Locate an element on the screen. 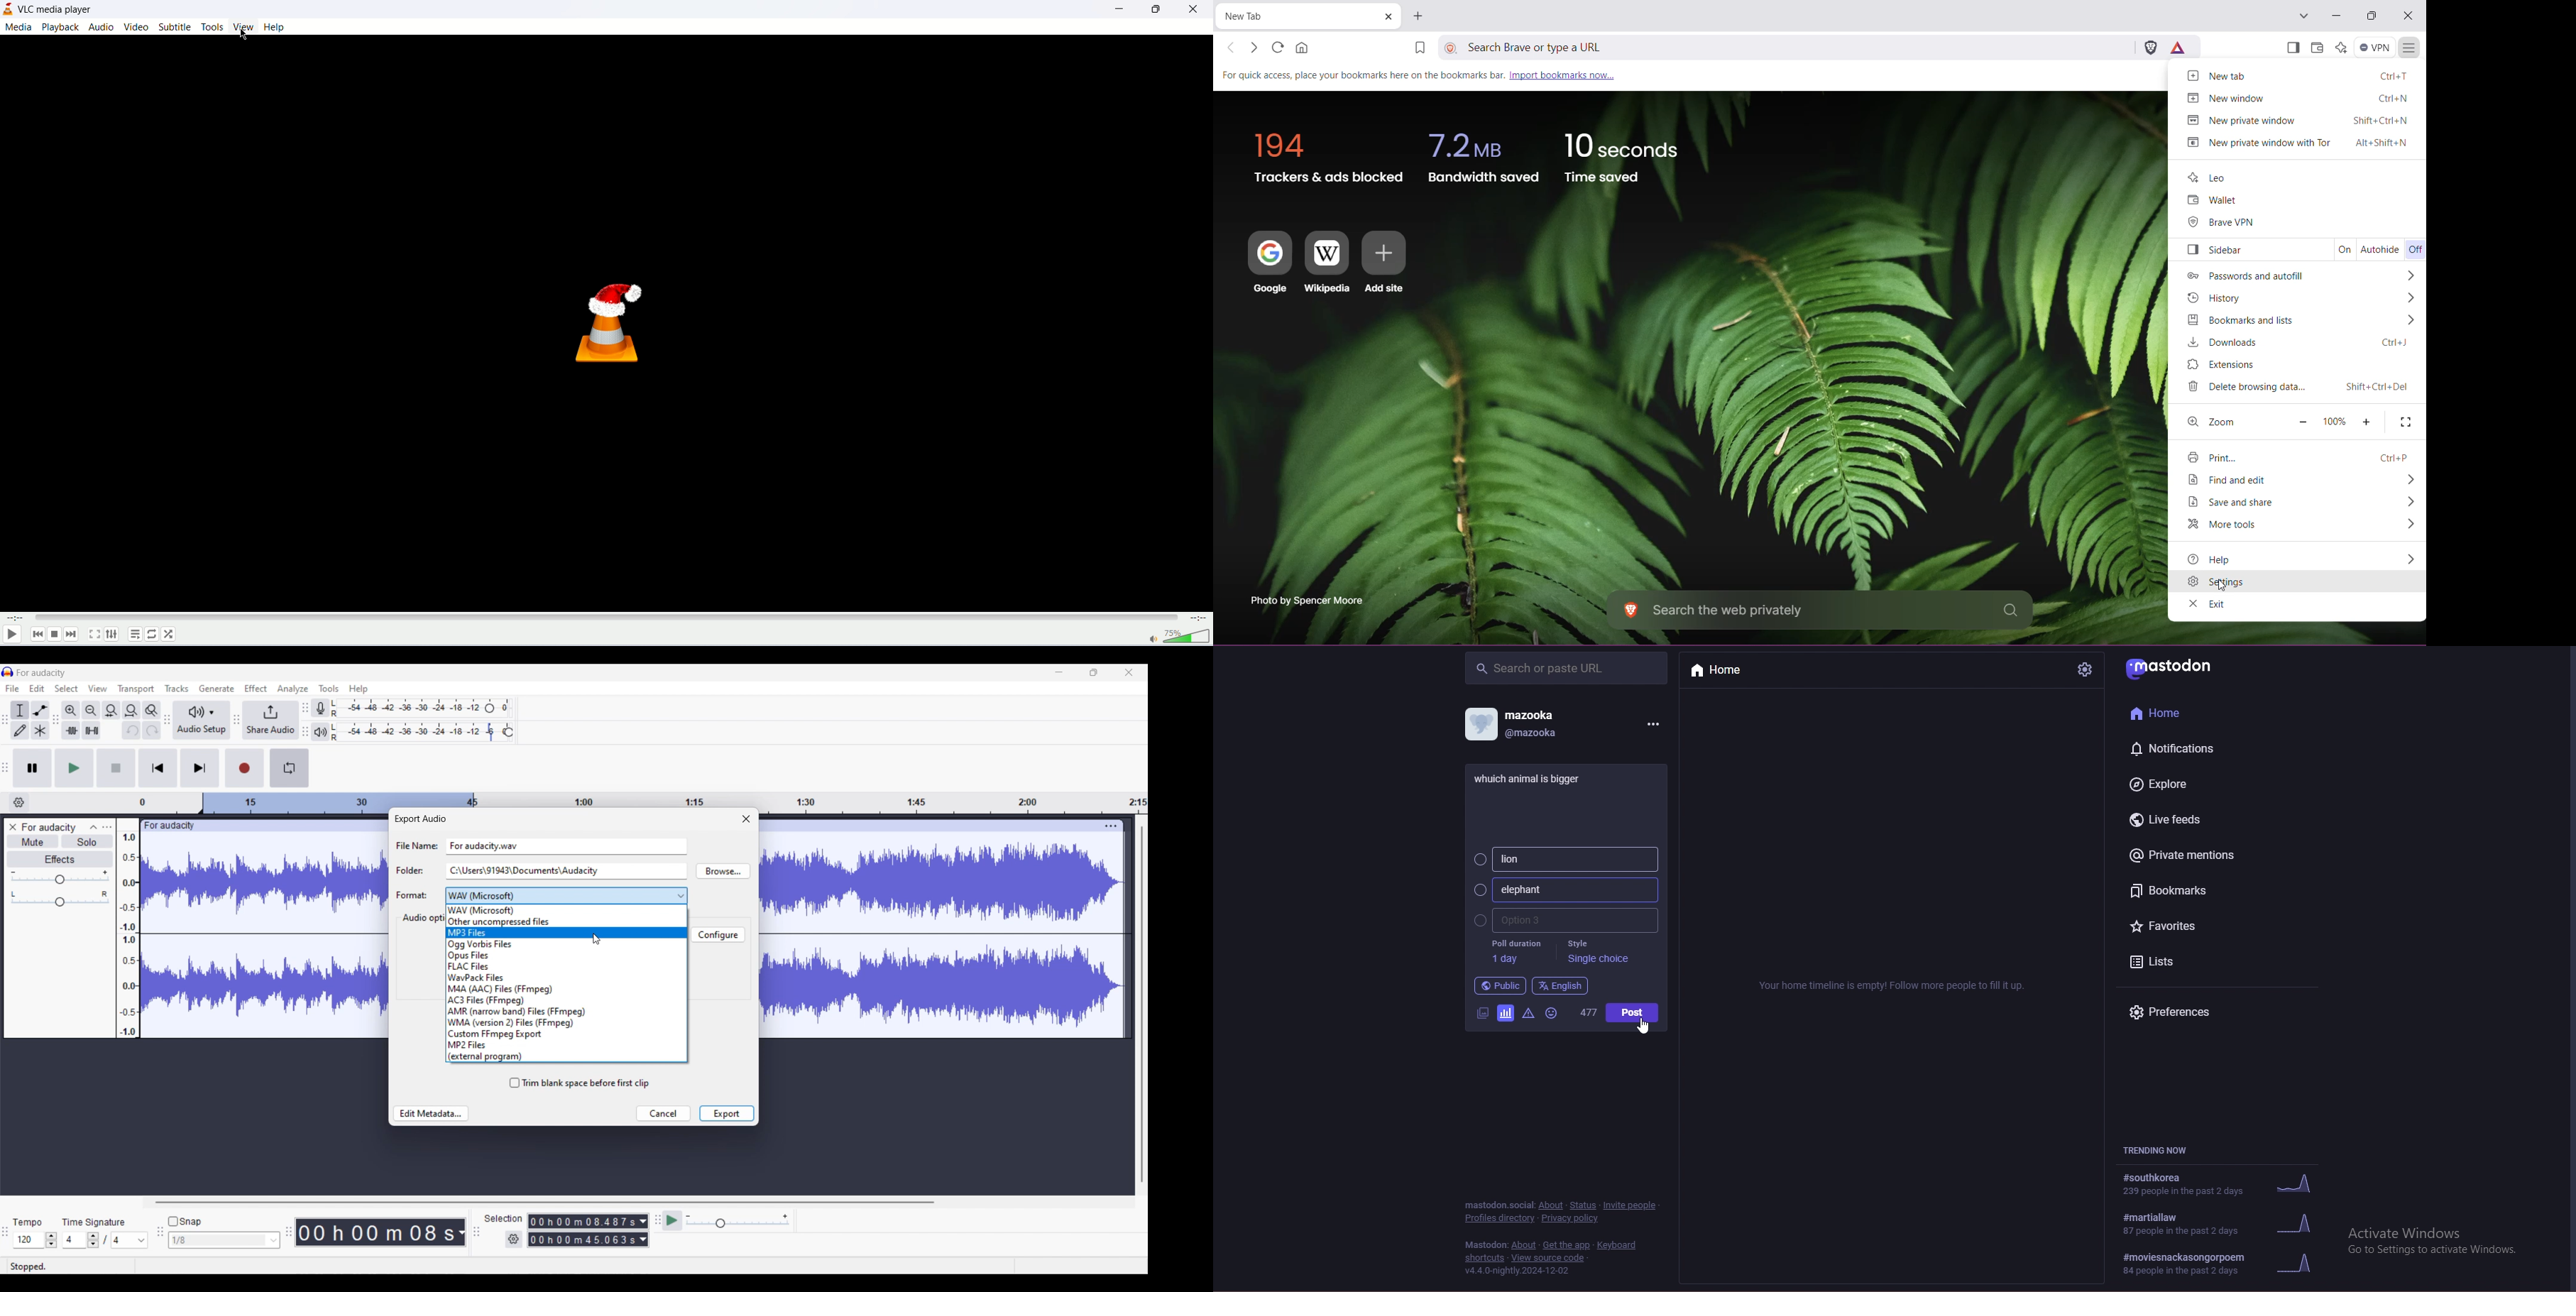 This screenshot has width=2576, height=1316. Toggle for snap is located at coordinates (185, 1221).